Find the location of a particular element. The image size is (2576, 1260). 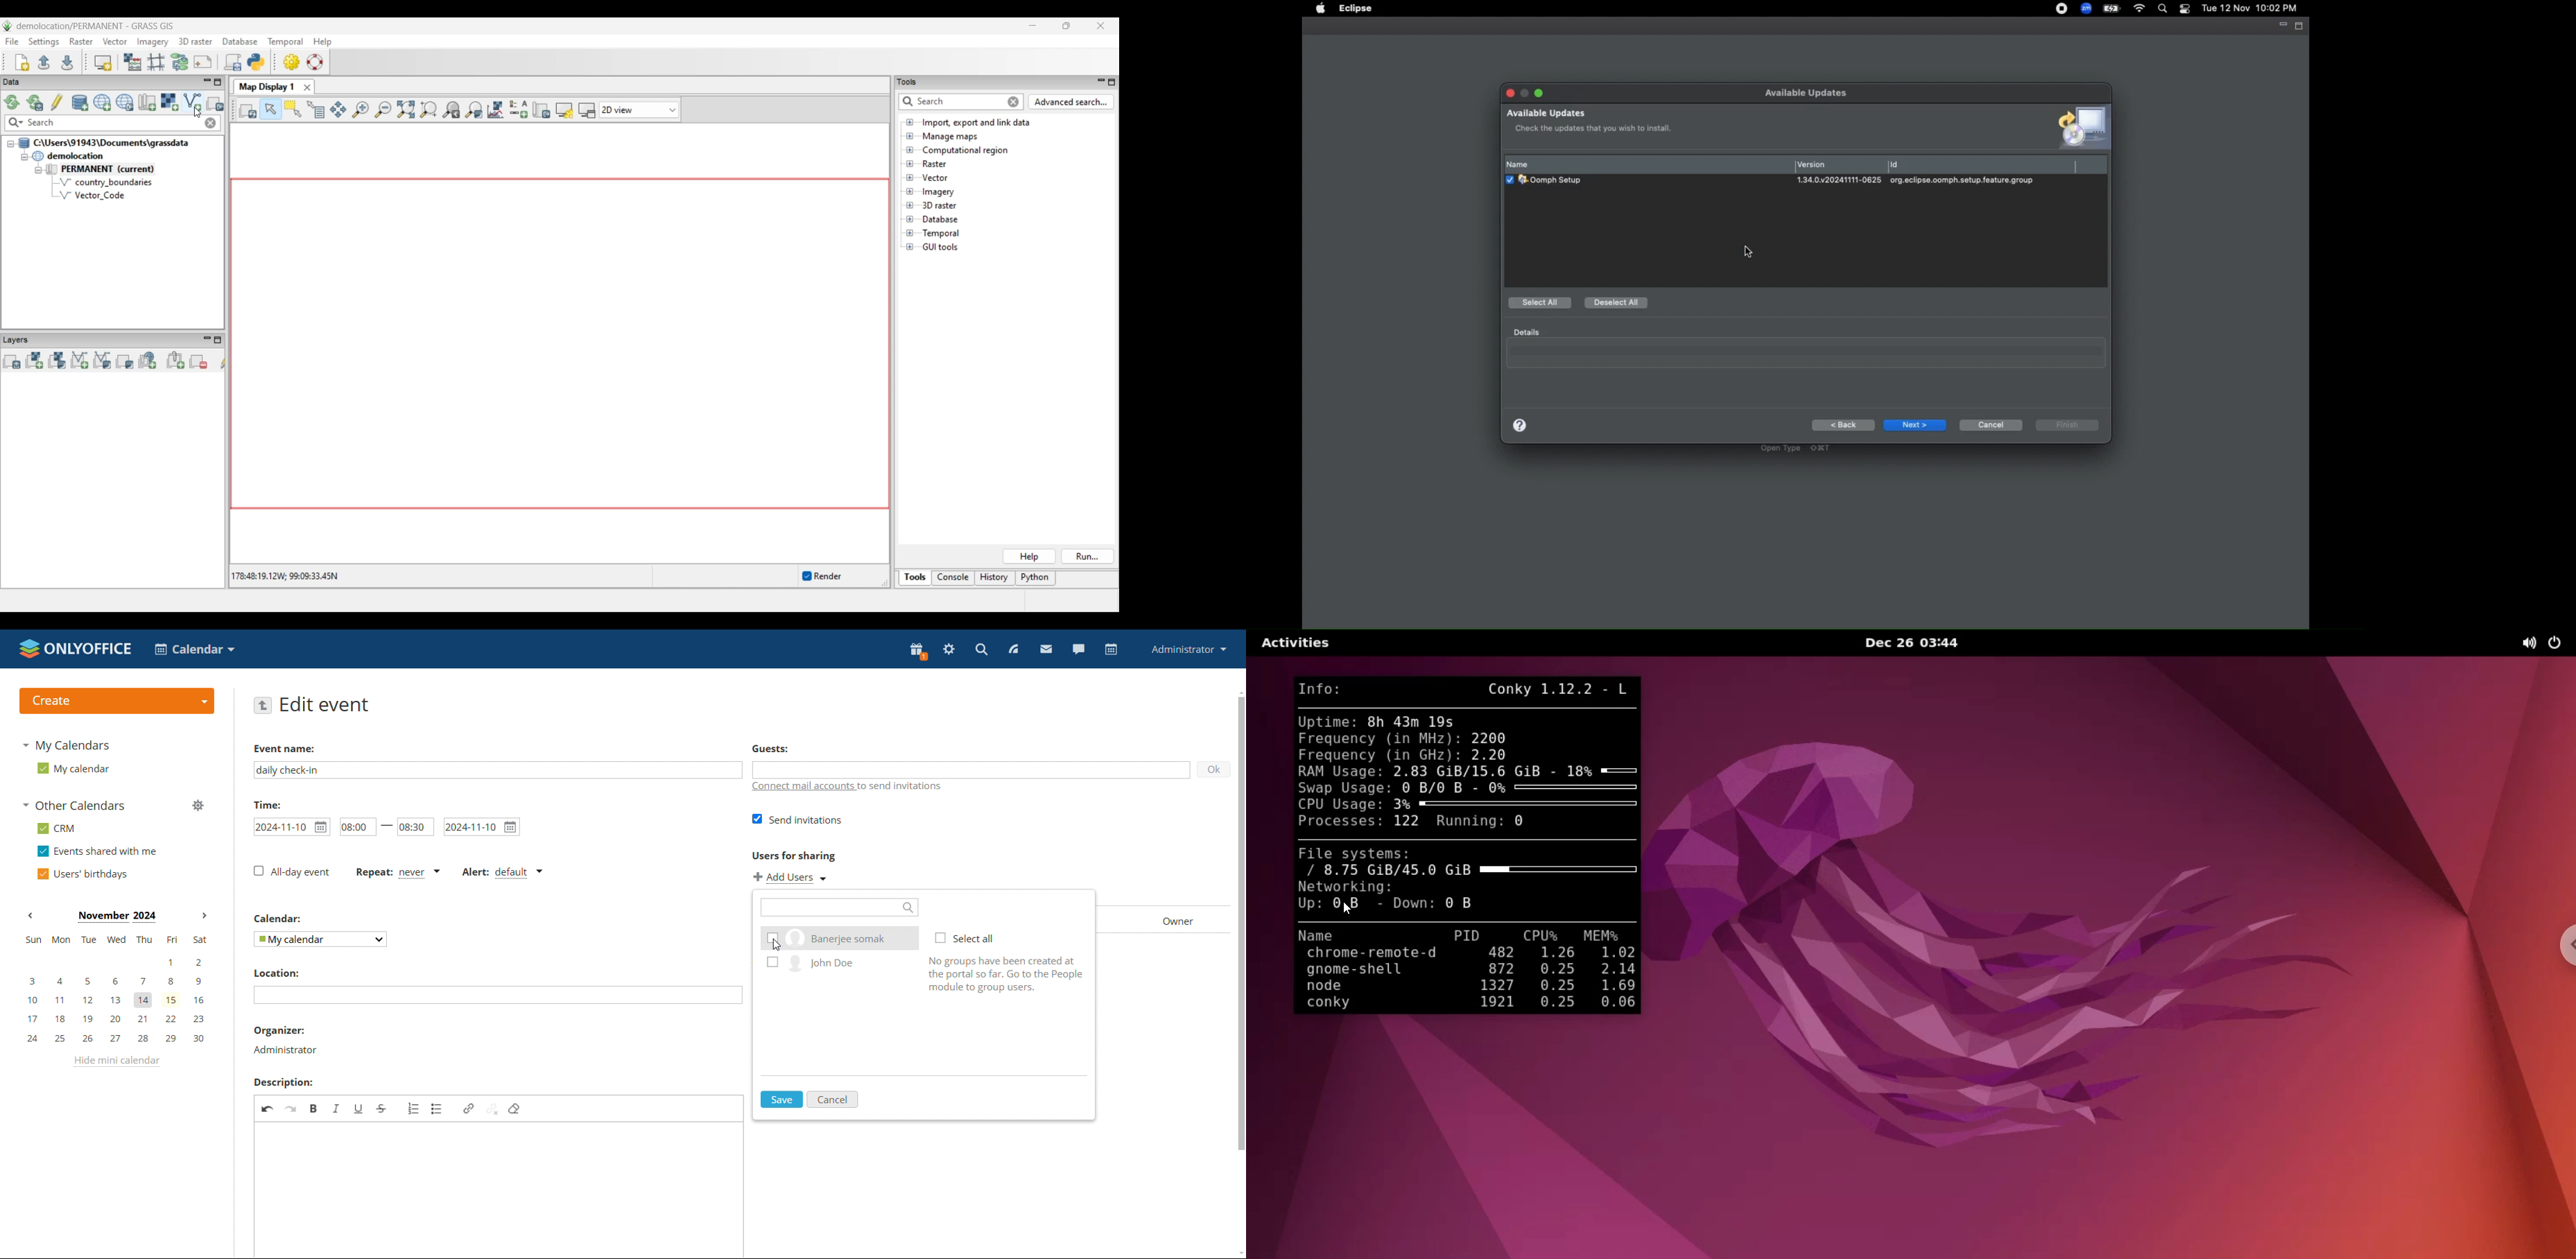

chat is located at coordinates (1078, 649).